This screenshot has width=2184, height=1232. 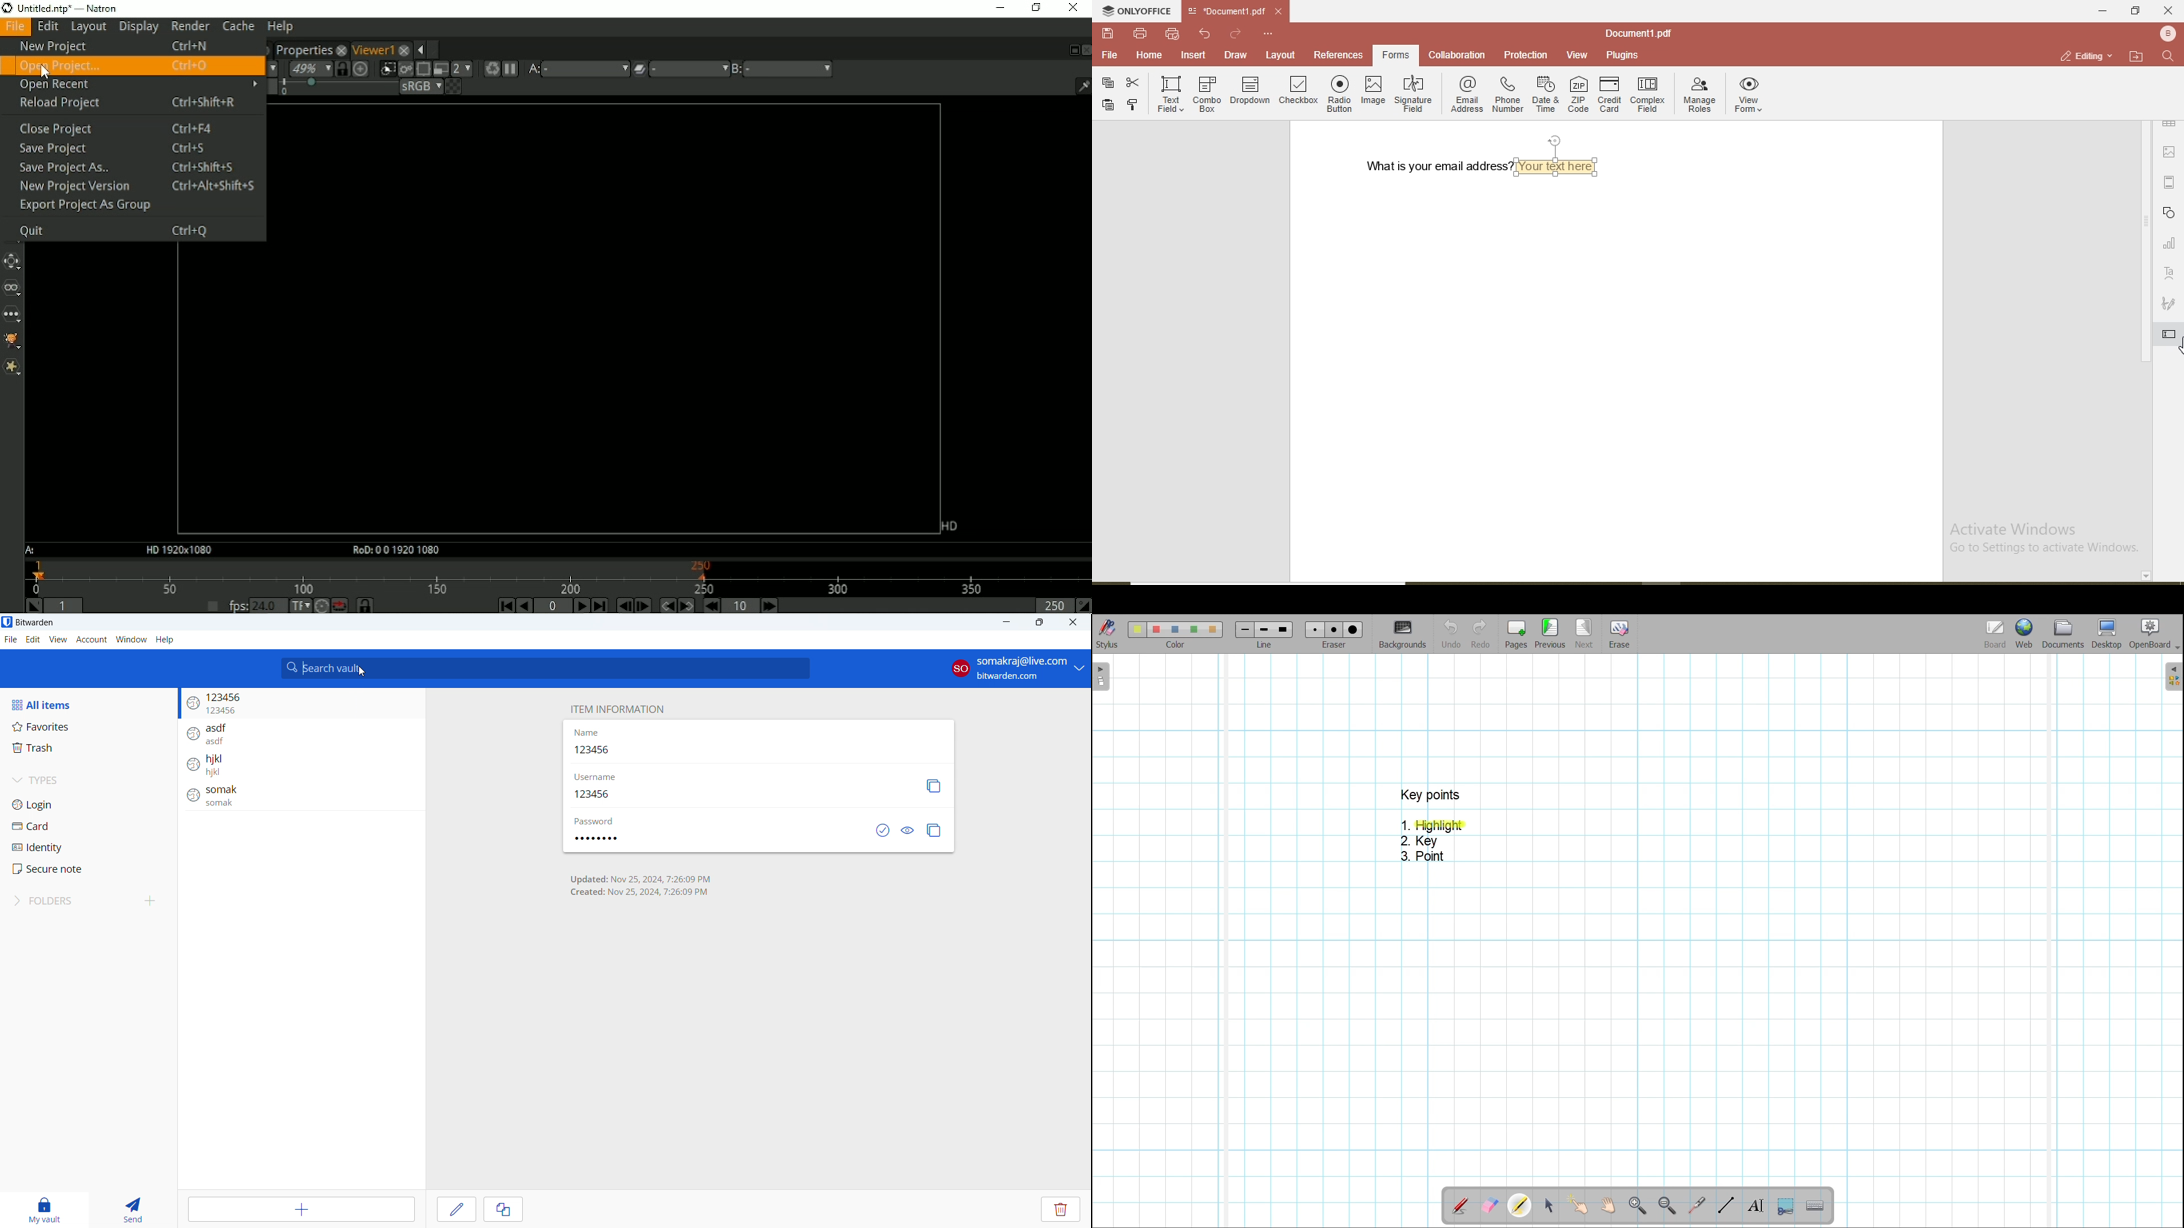 What do you see at coordinates (2170, 213) in the screenshot?
I see `shapes` at bounding box center [2170, 213].